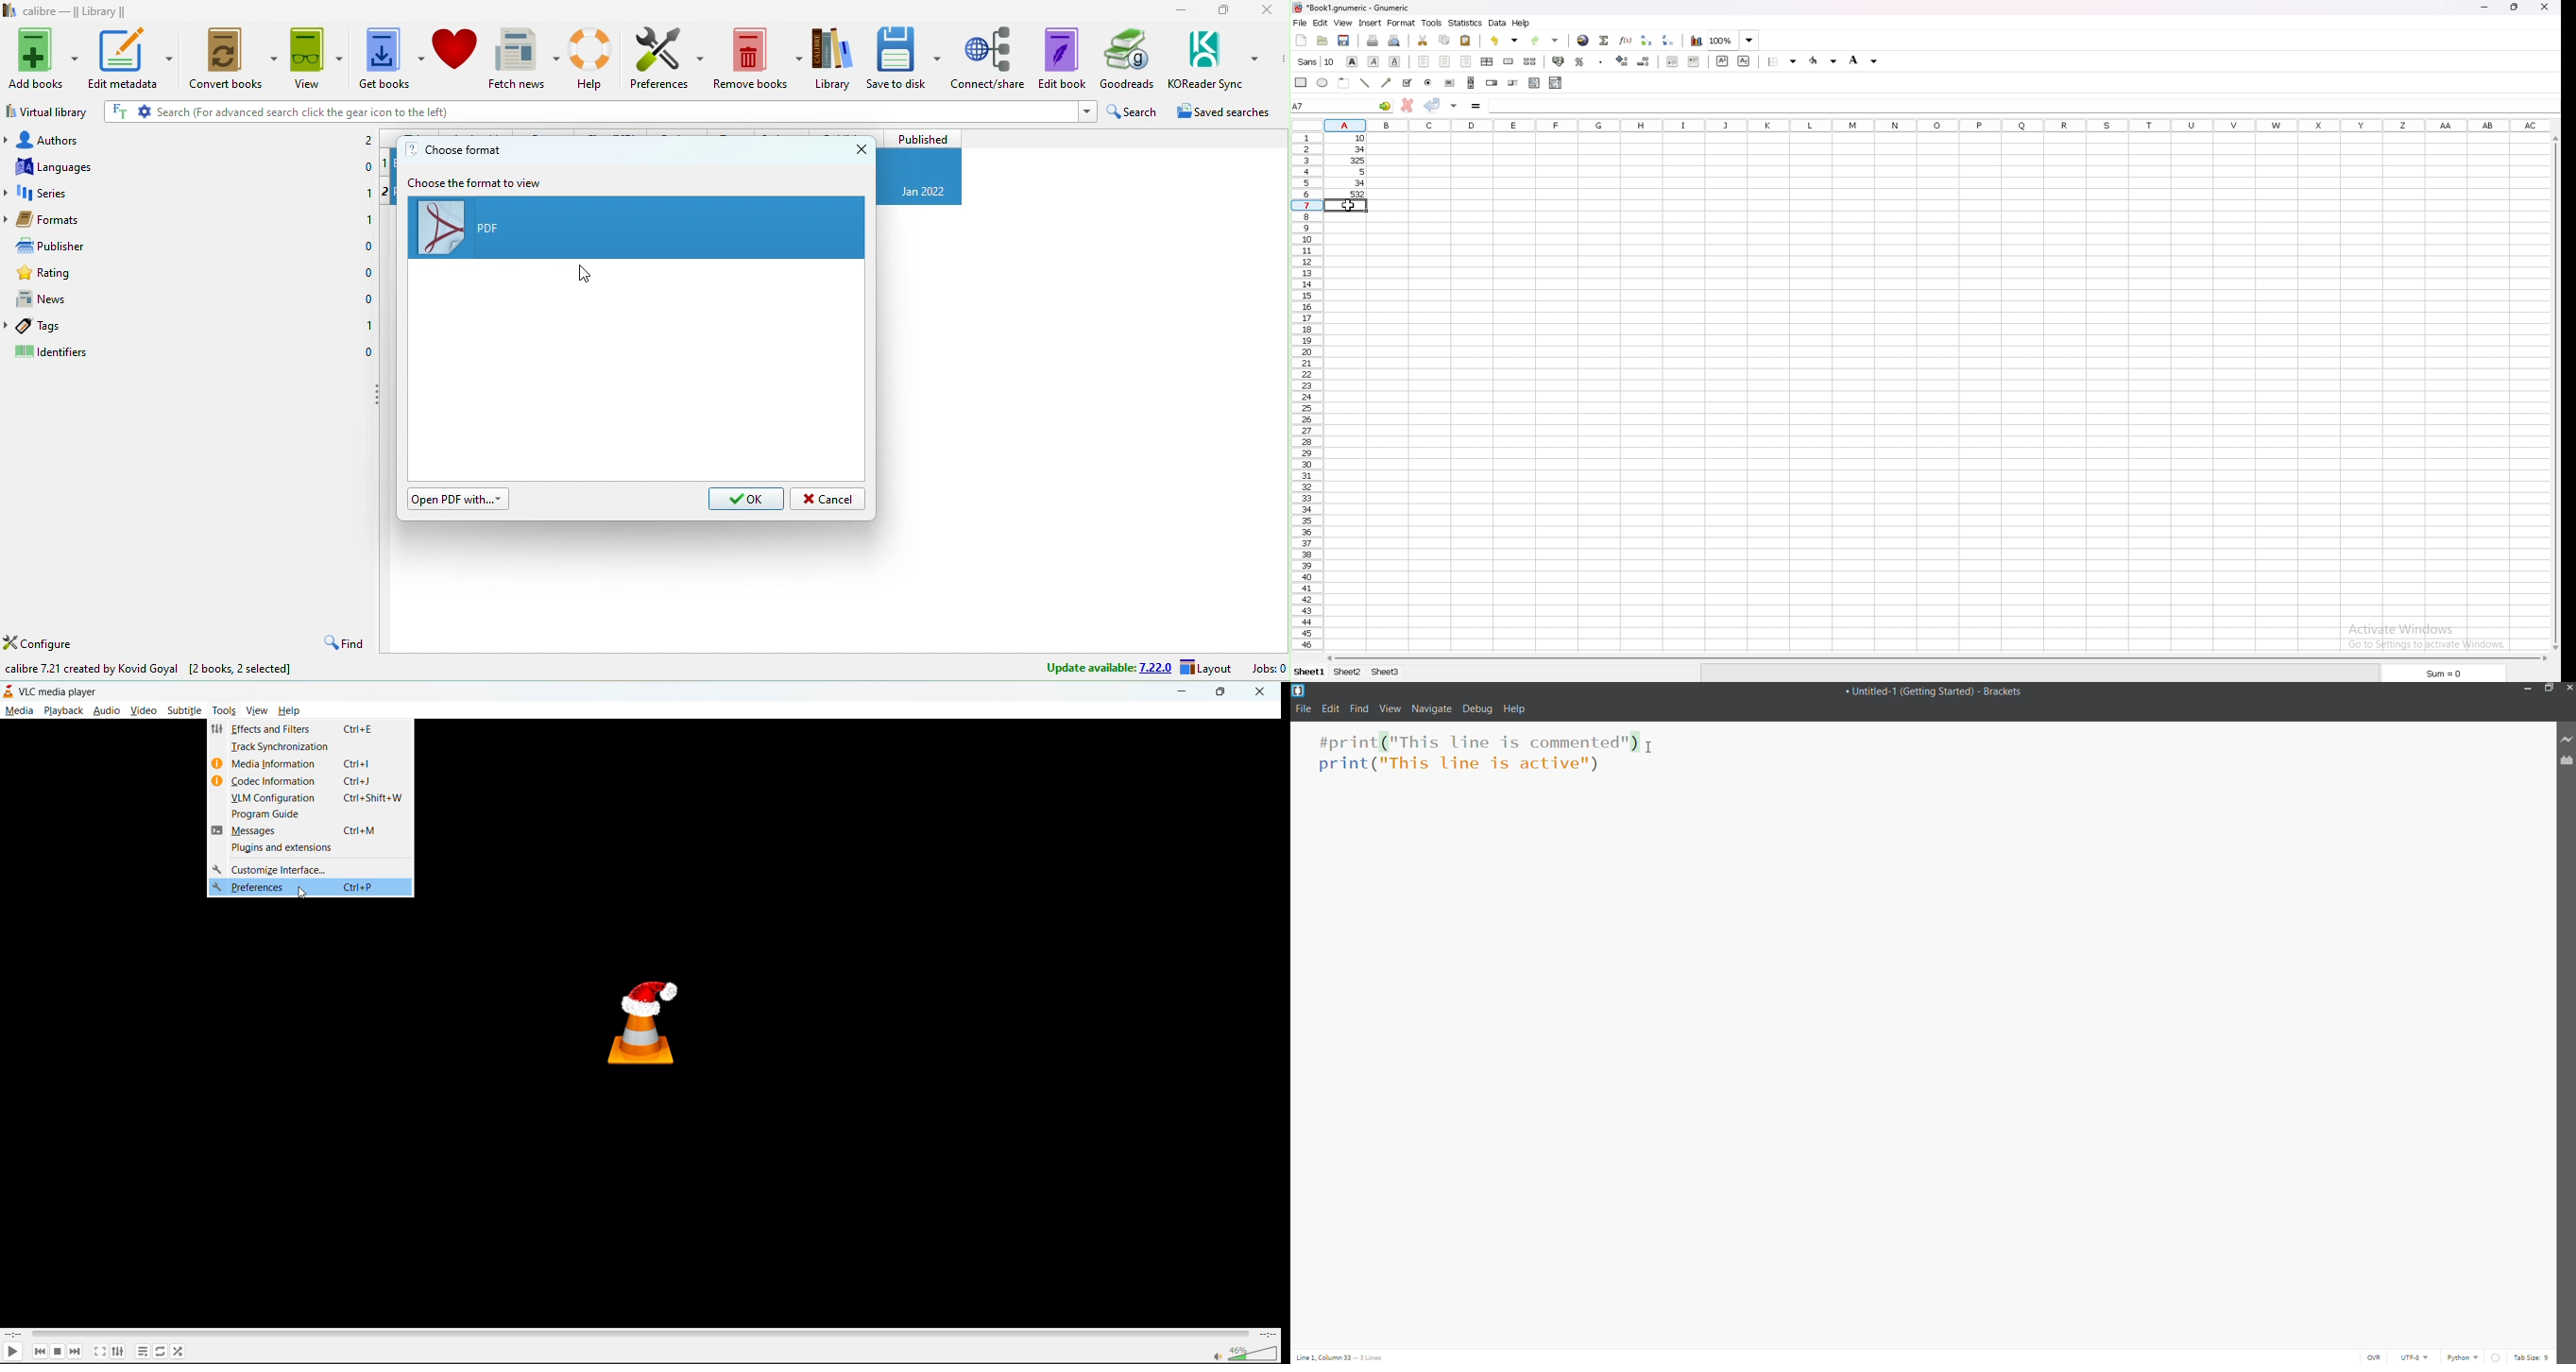 The image size is (2576, 1372). I want to click on function, so click(1627, 40).